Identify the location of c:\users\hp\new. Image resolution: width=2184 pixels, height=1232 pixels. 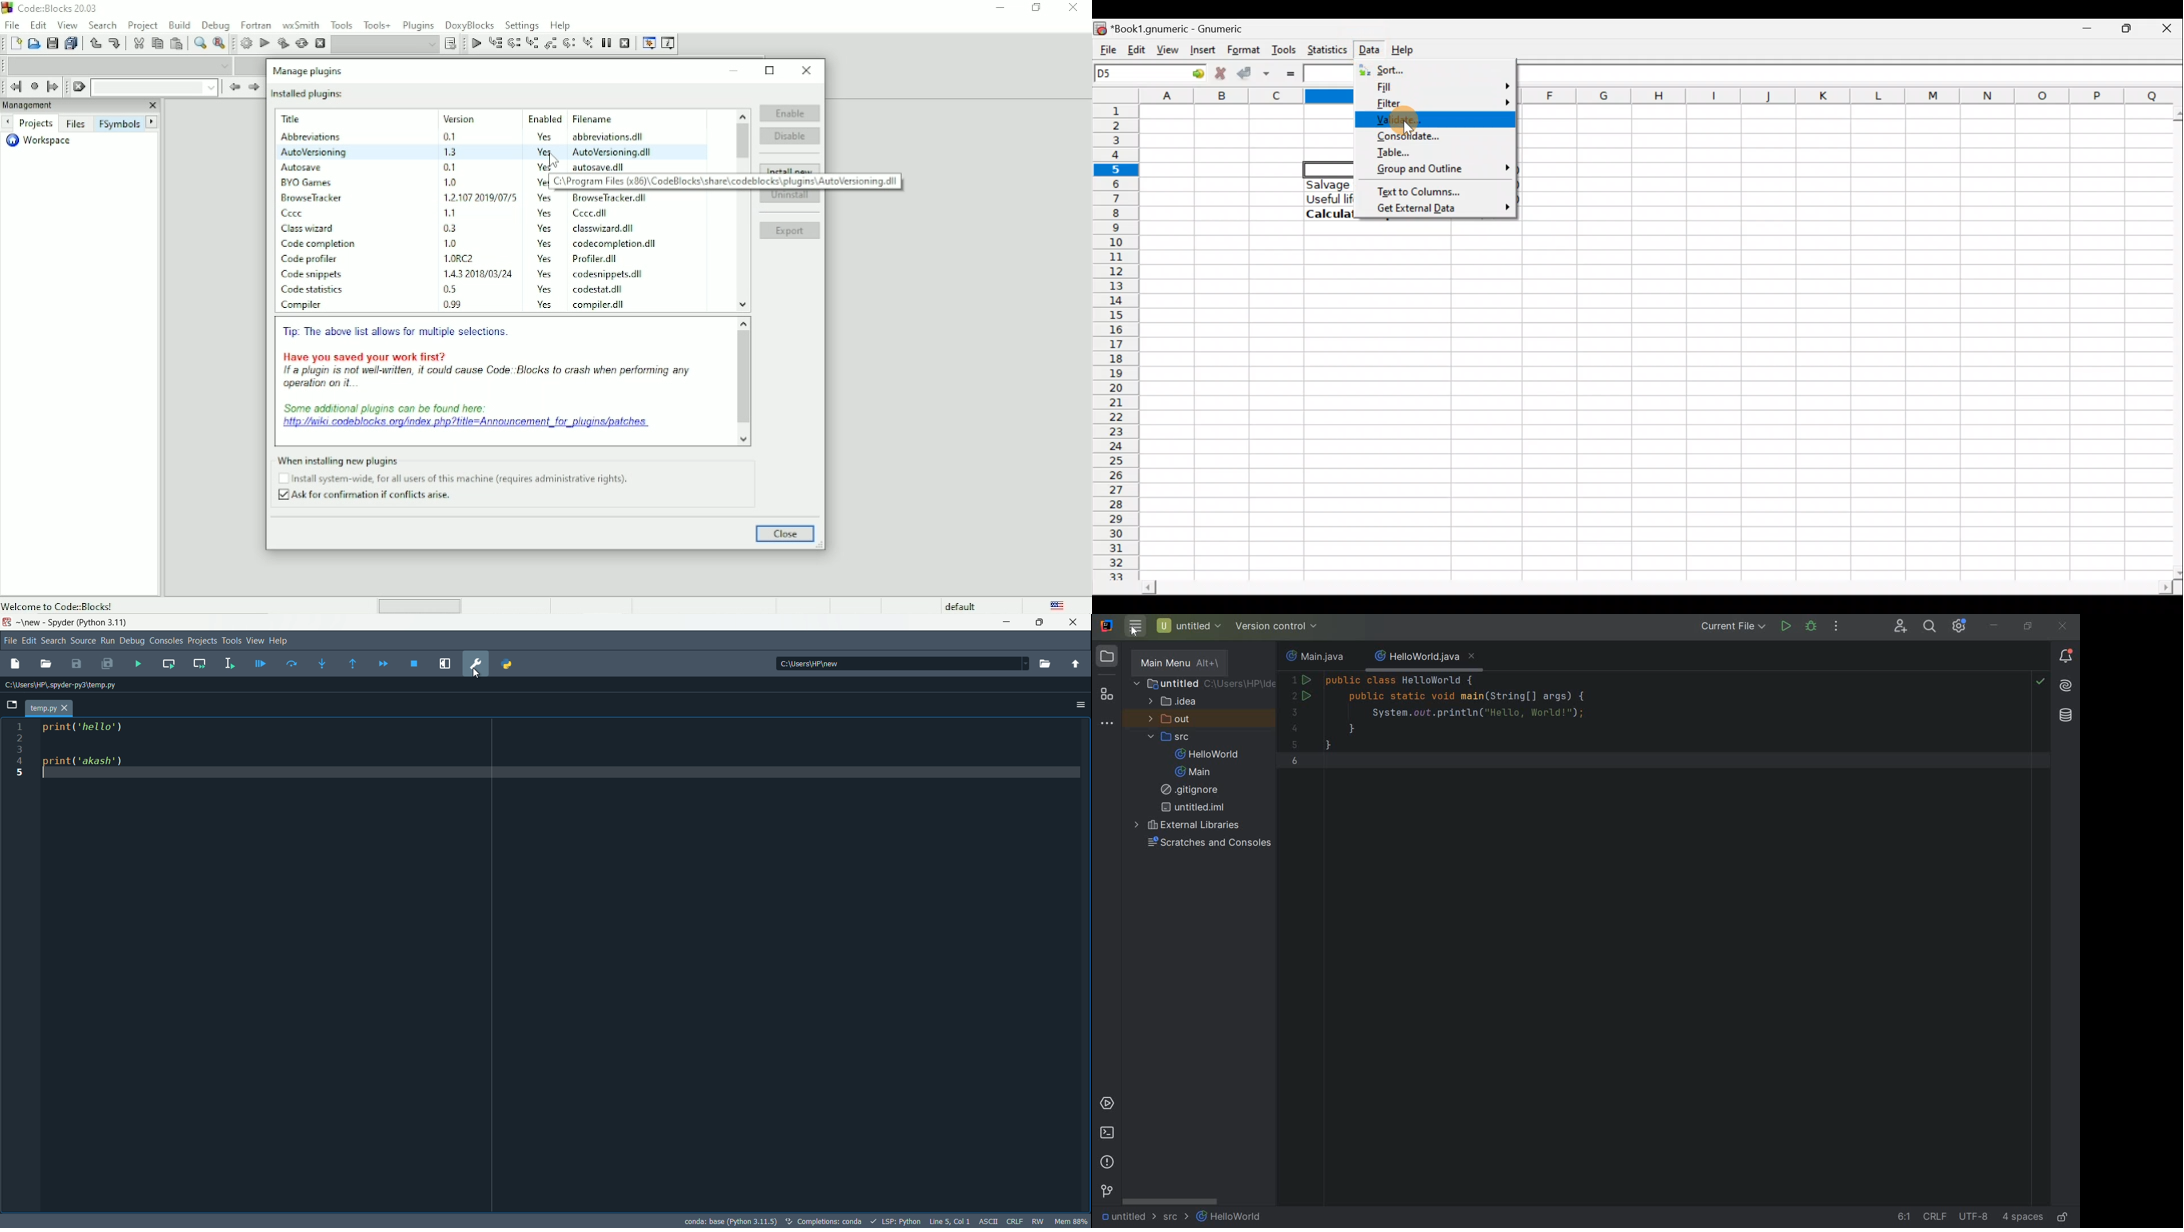
(902, 663).